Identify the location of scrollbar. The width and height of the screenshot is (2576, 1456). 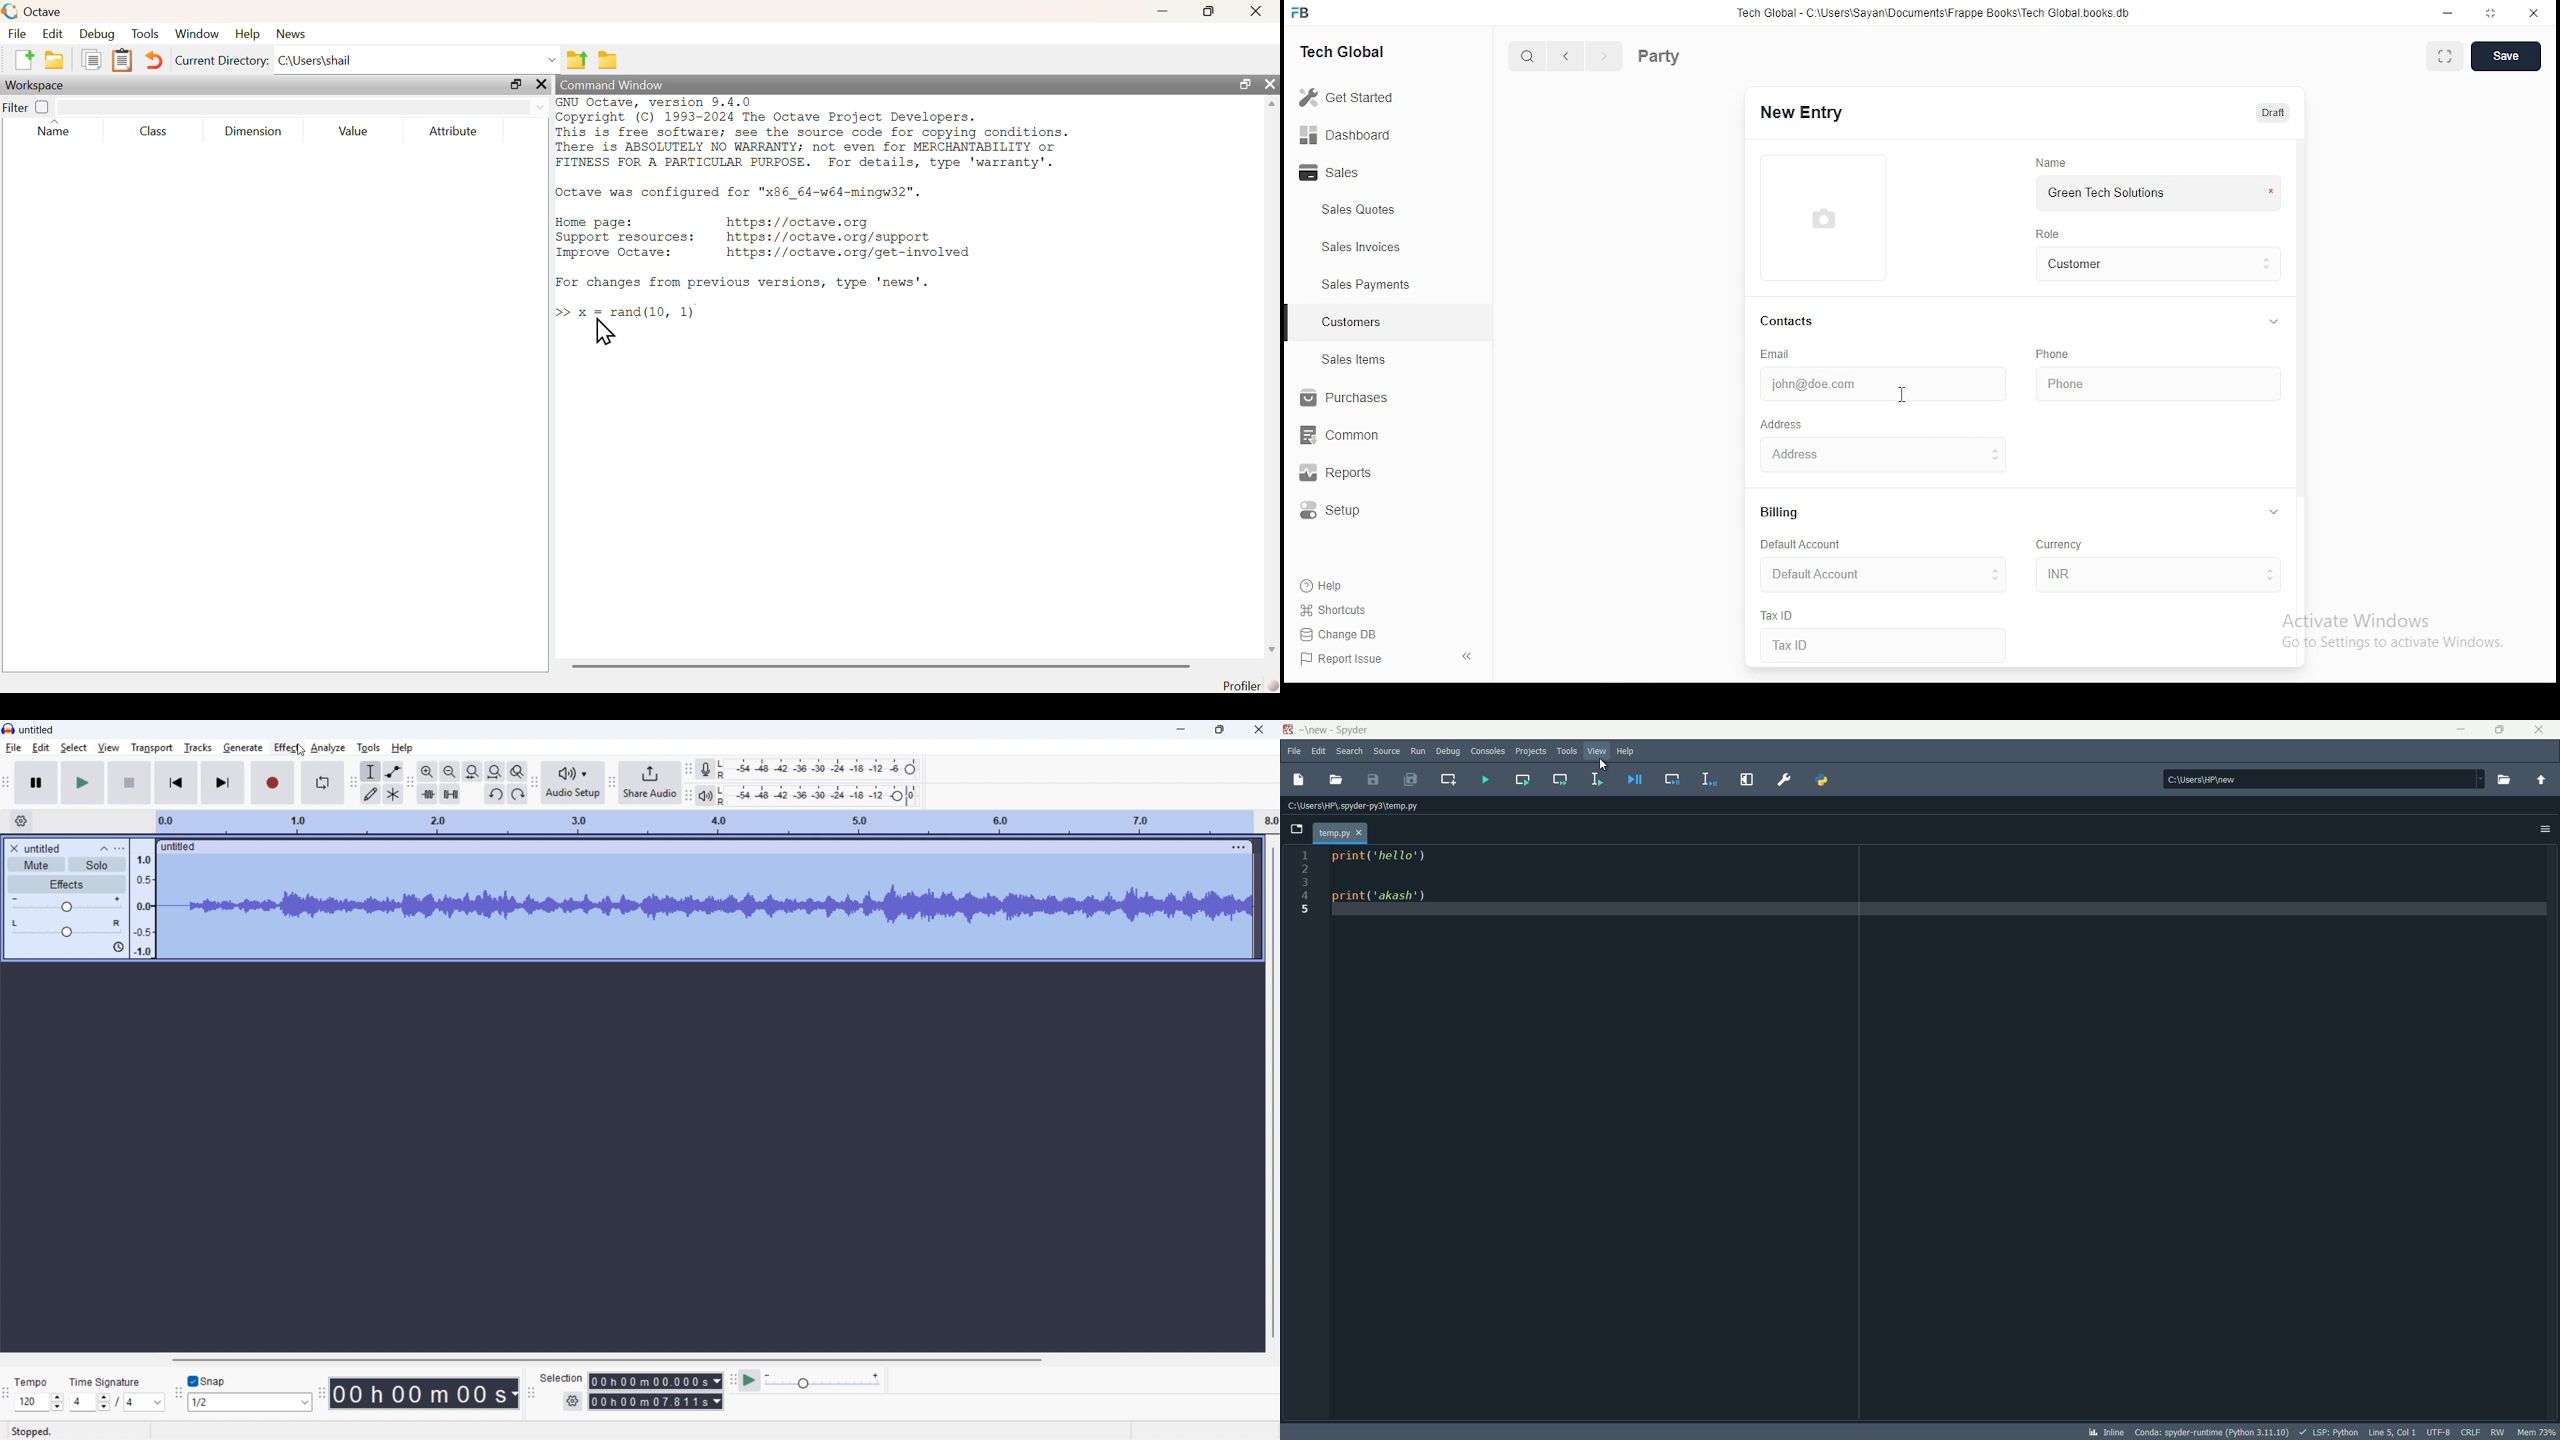
(1273, 379).